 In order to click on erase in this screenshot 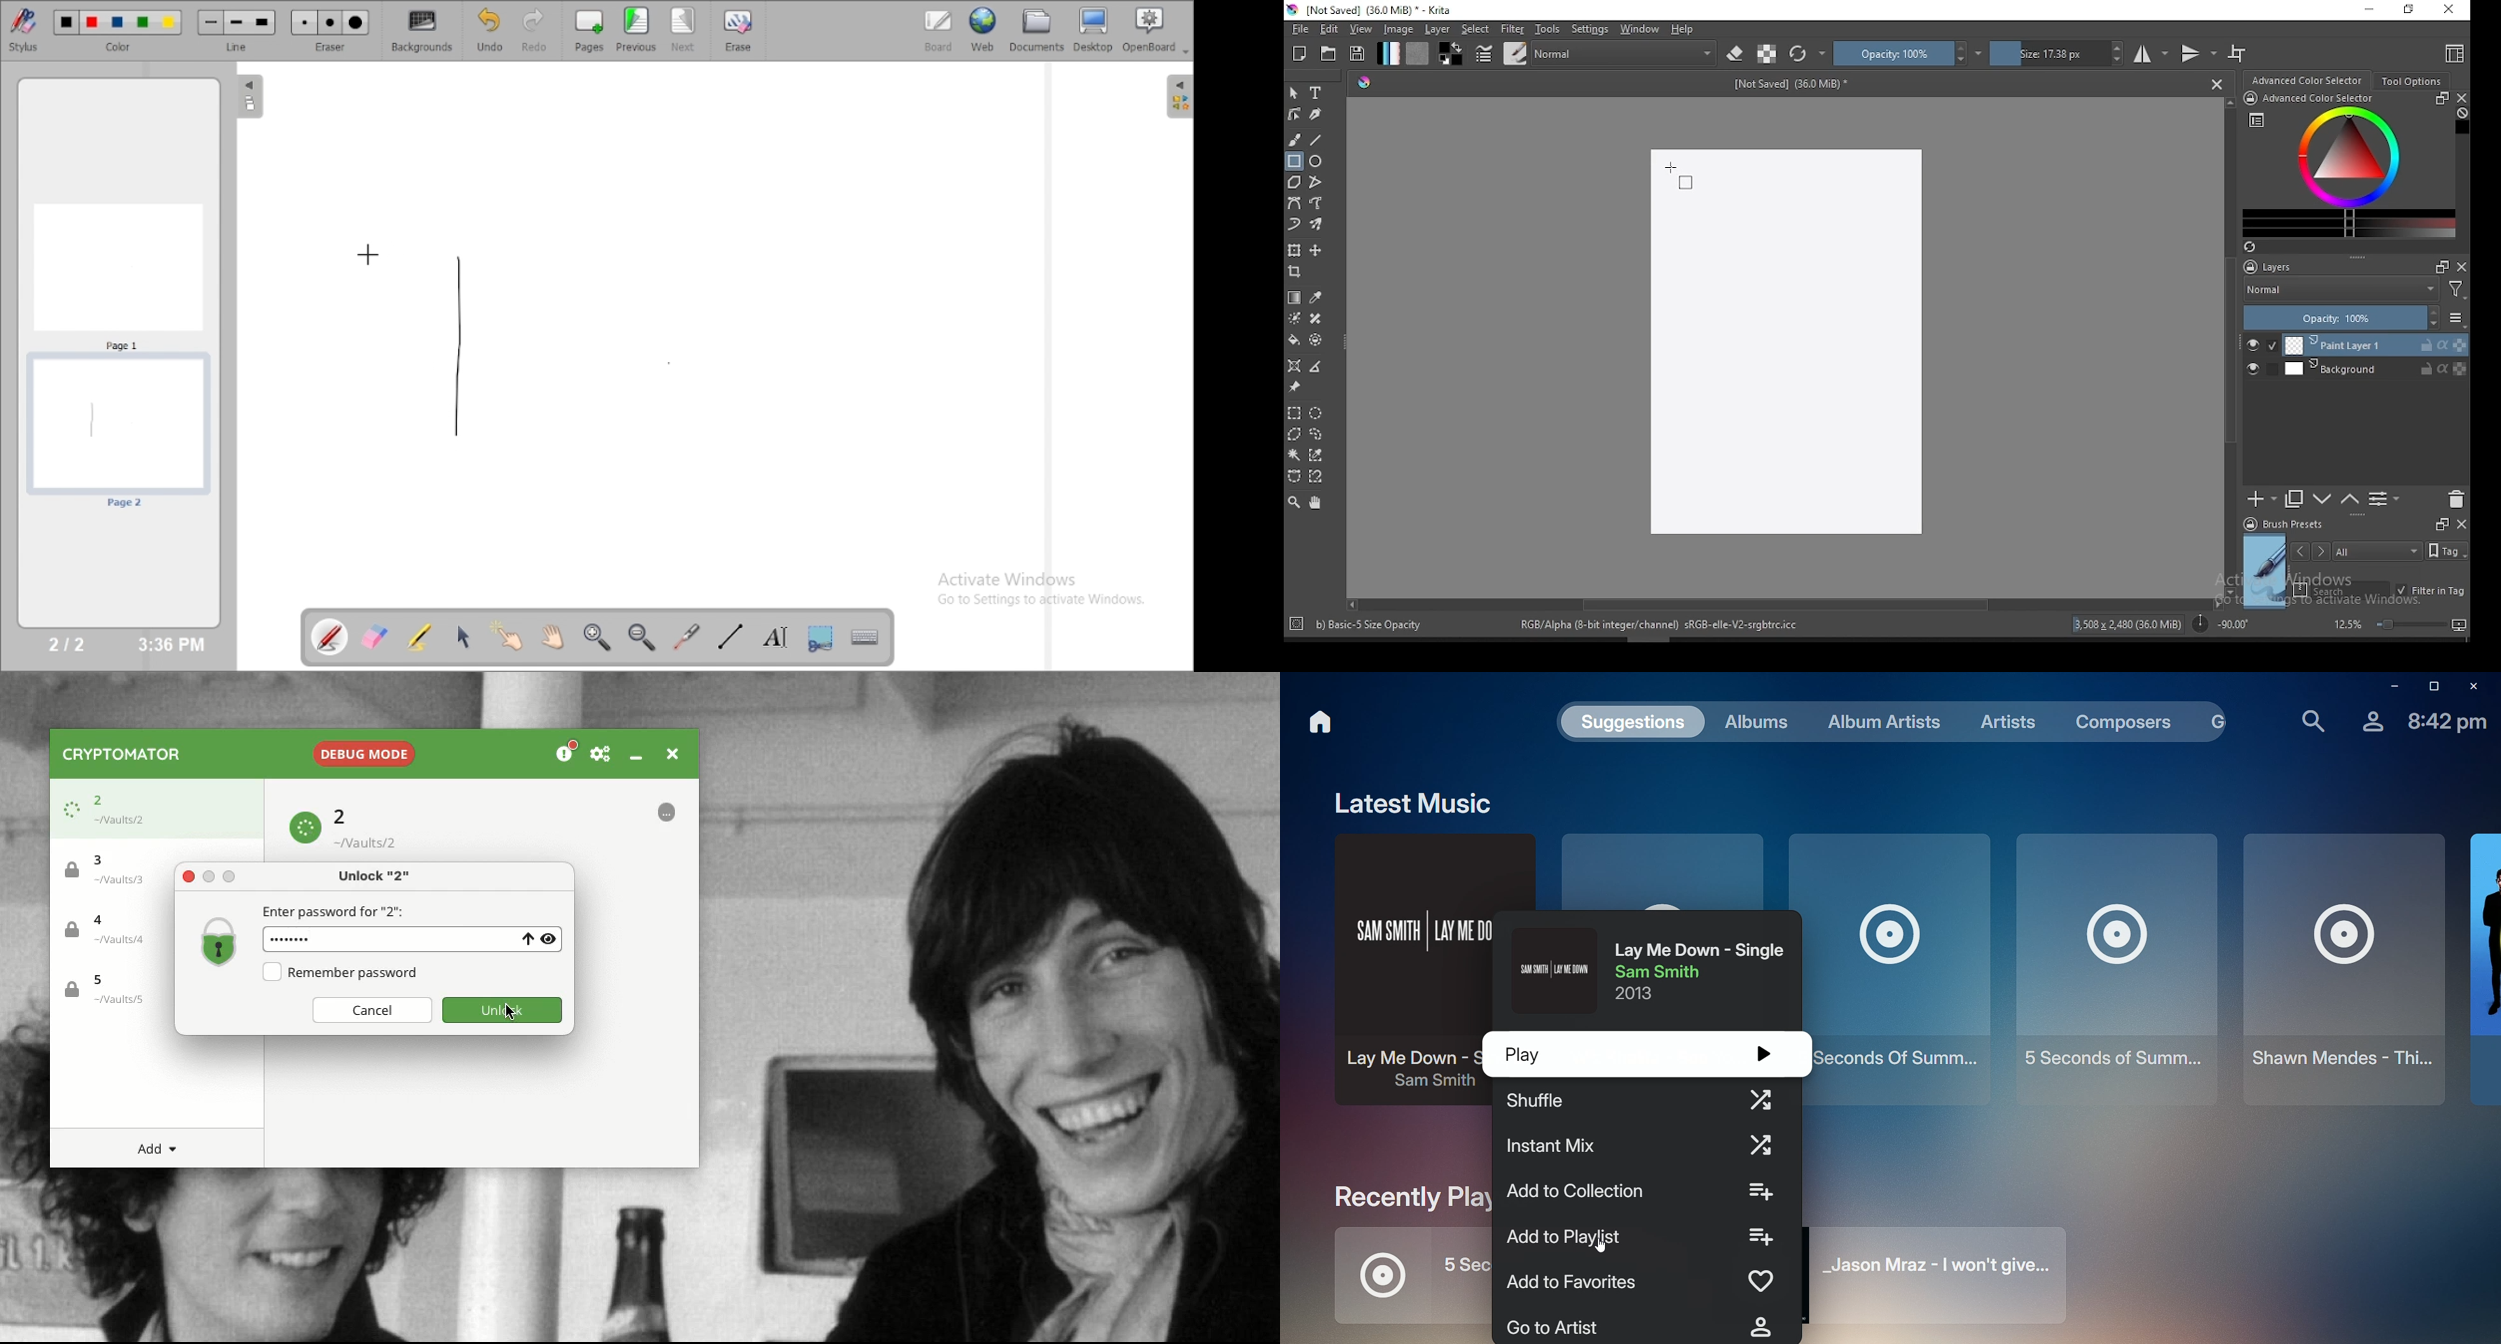, I will do `click(737, 30)`.